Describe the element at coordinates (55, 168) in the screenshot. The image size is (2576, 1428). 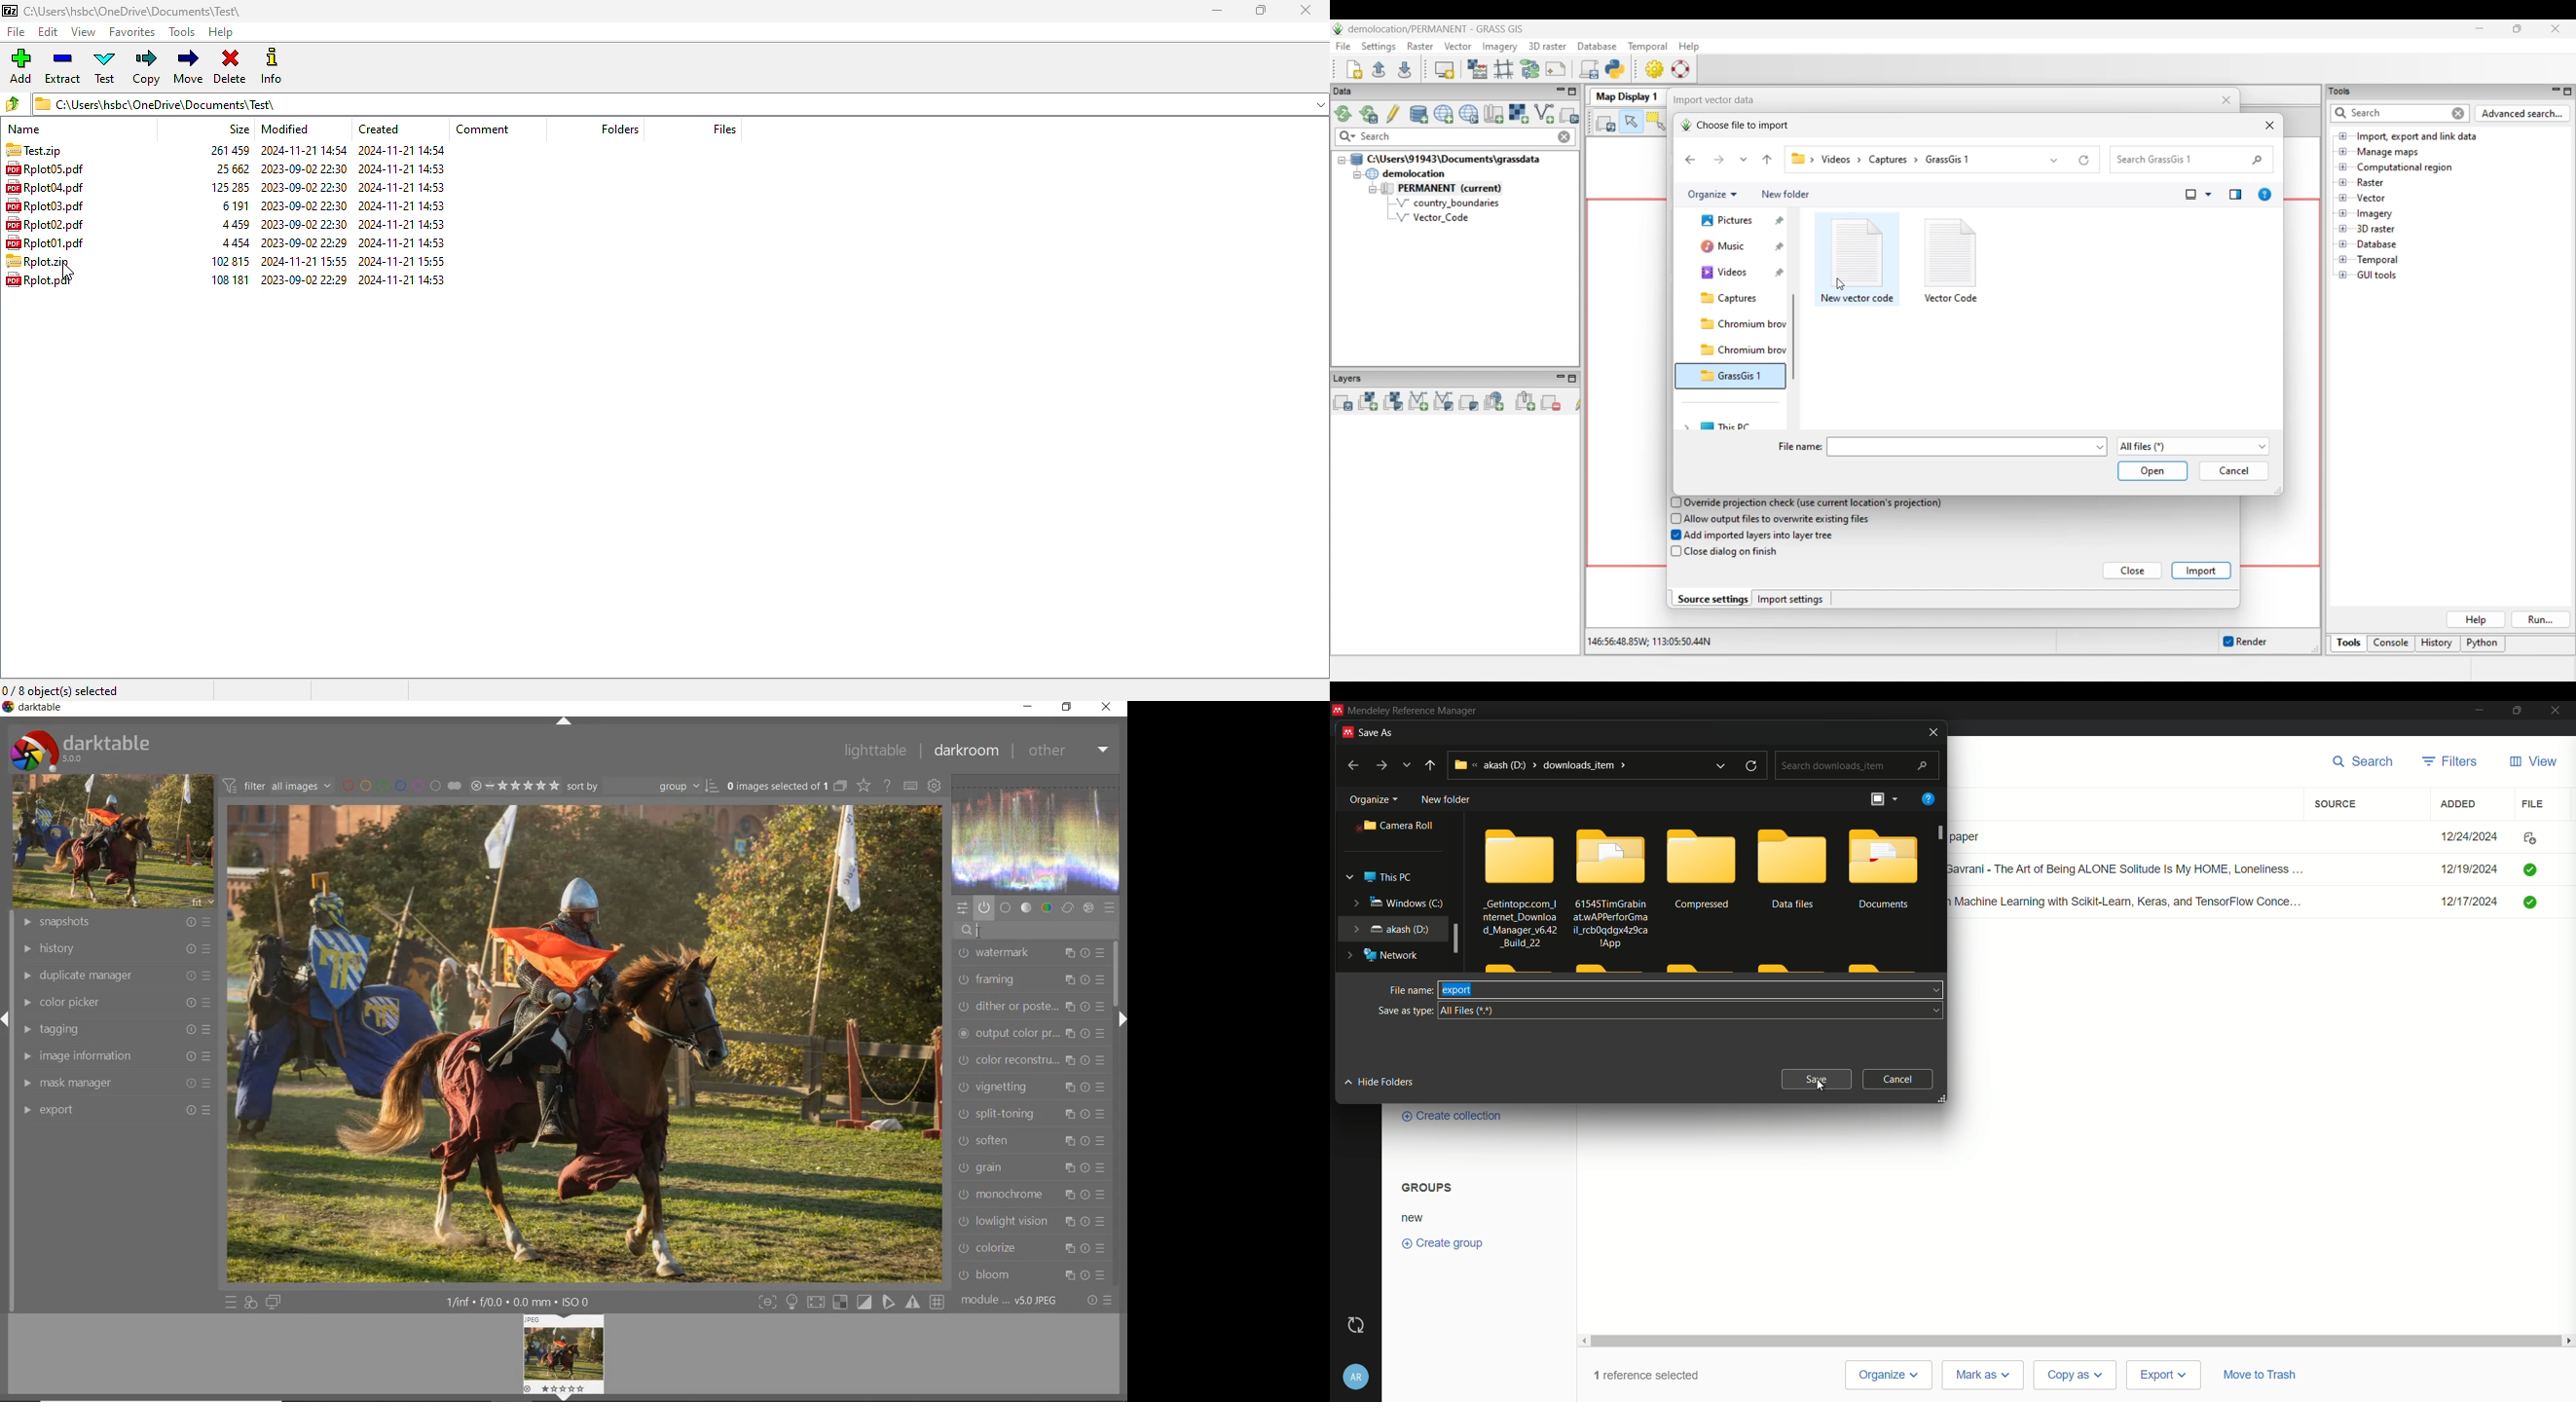
I see `Rplot05.pdf` at that location.